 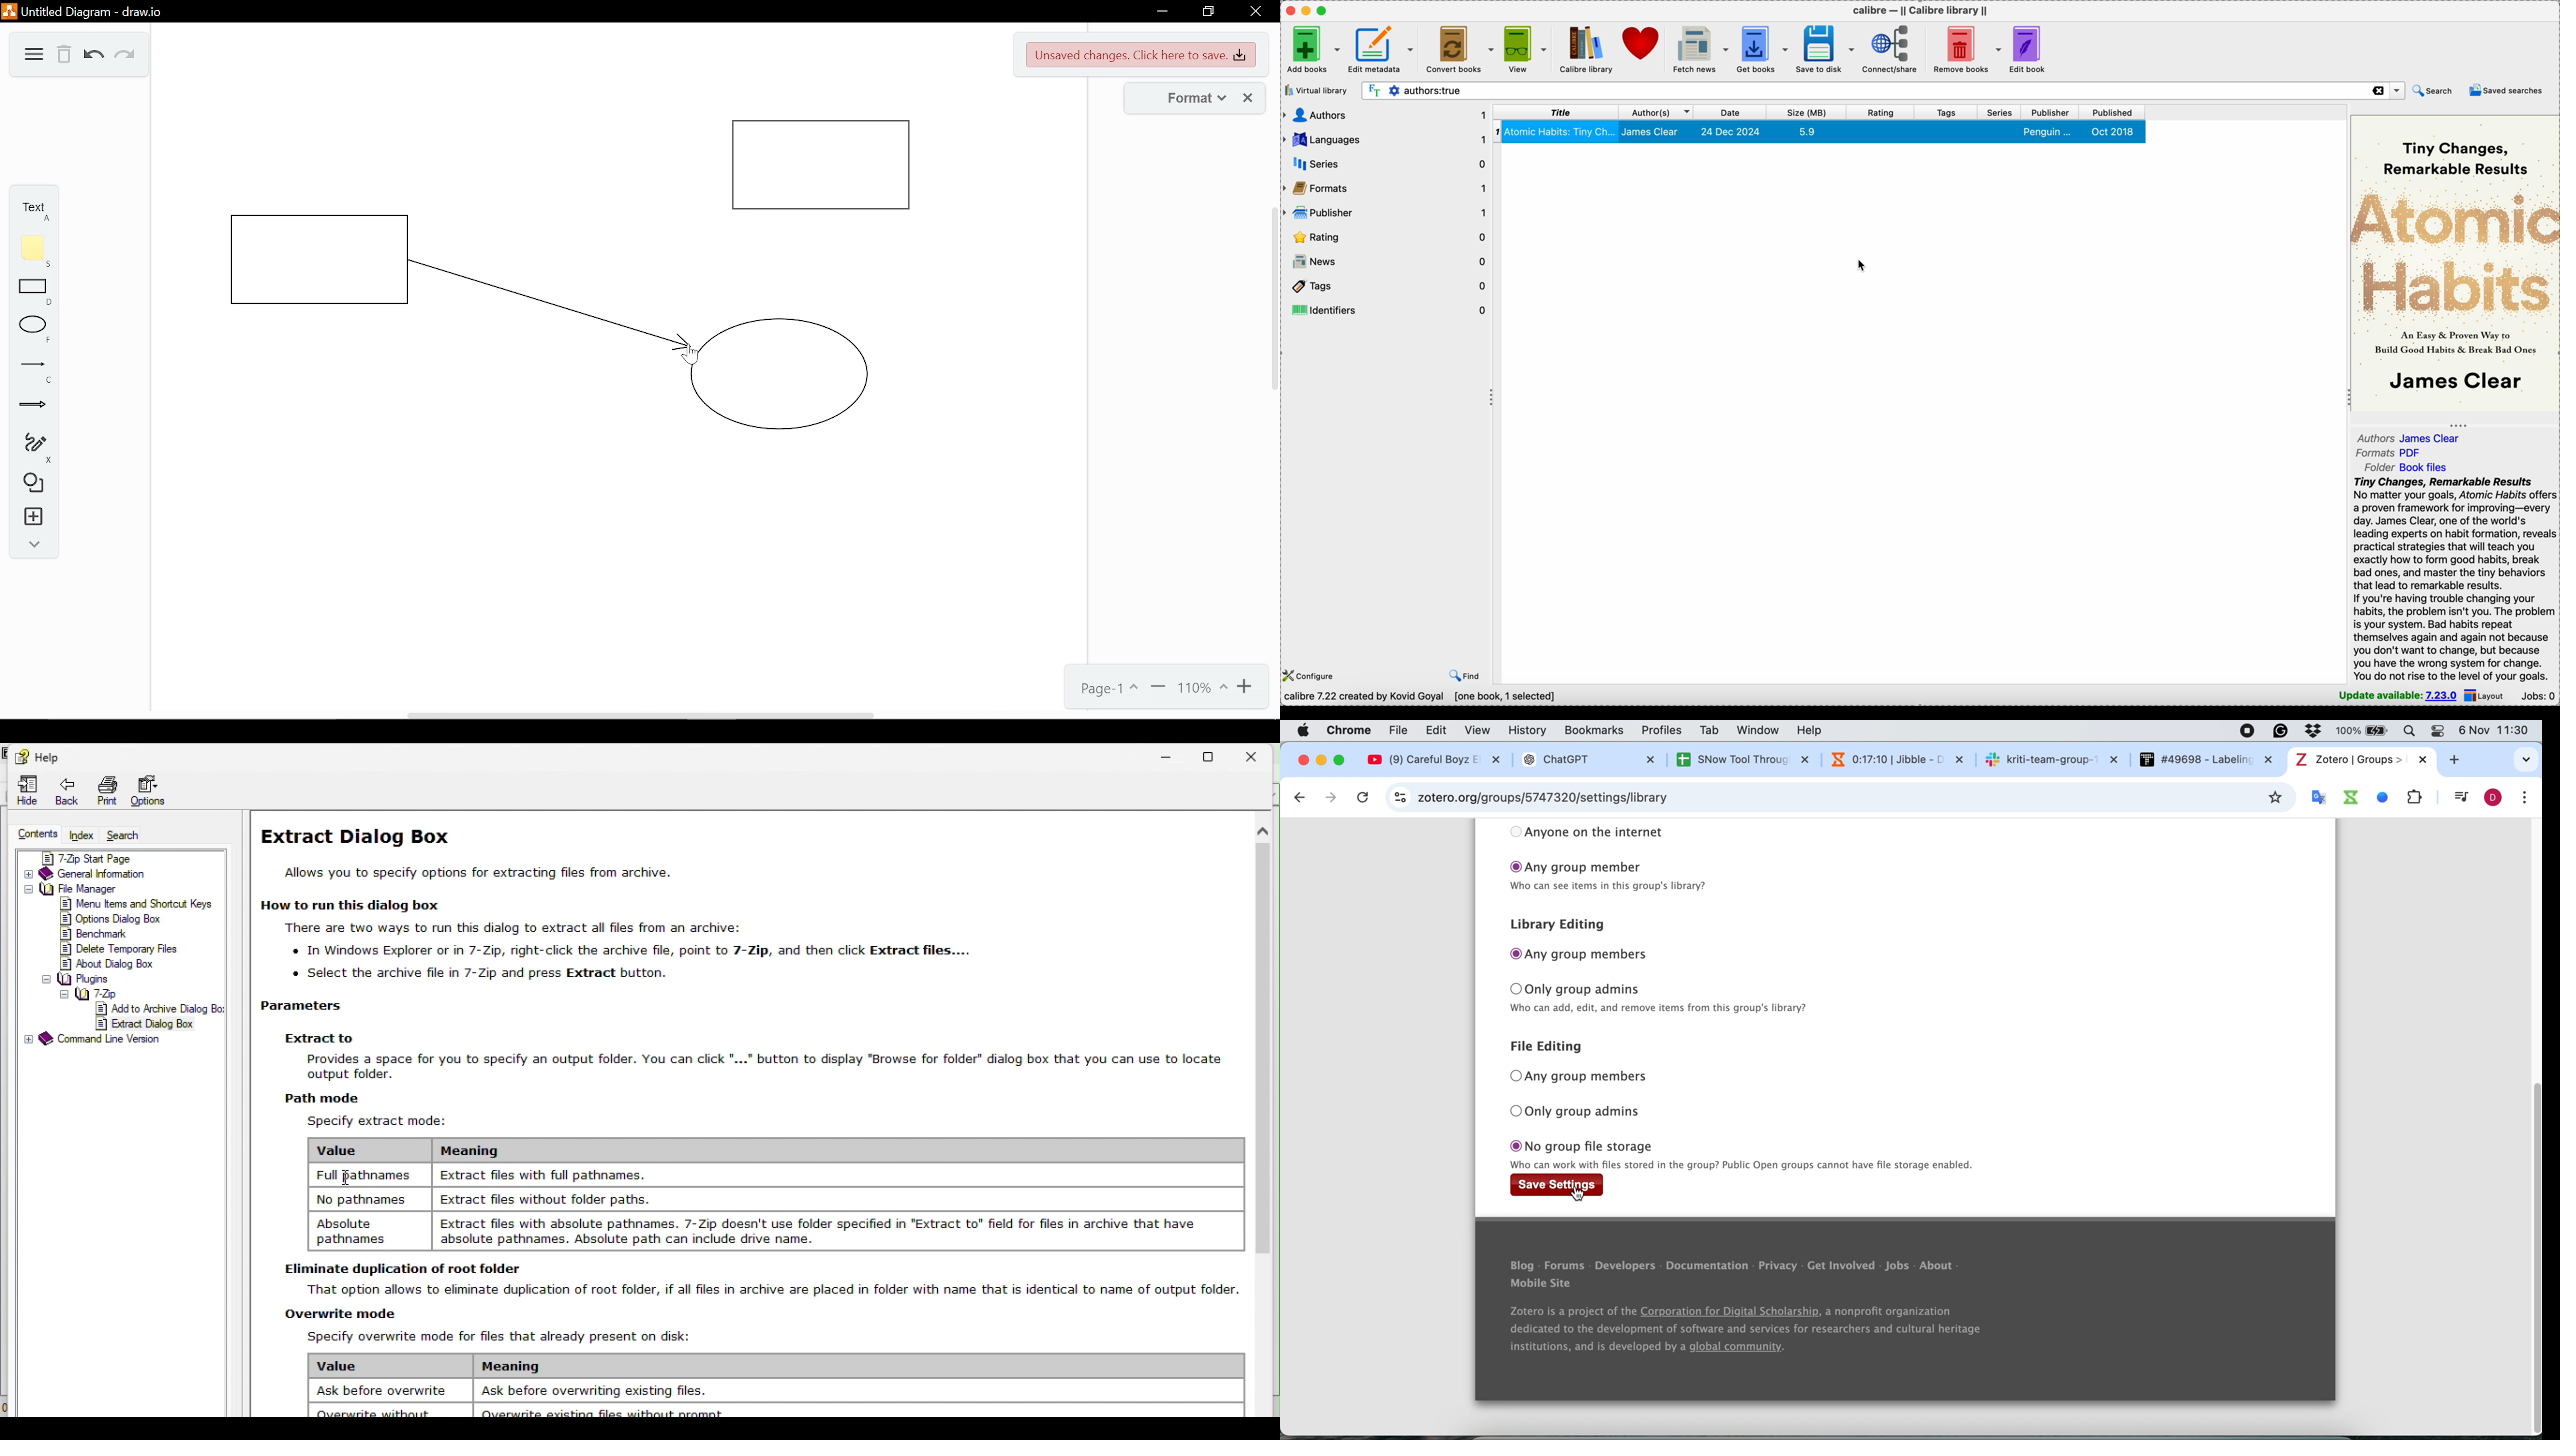 What do you see at coordinates (1366, 797) in the screenshot?
I see `cancel` at bounding box center [1366, 797].